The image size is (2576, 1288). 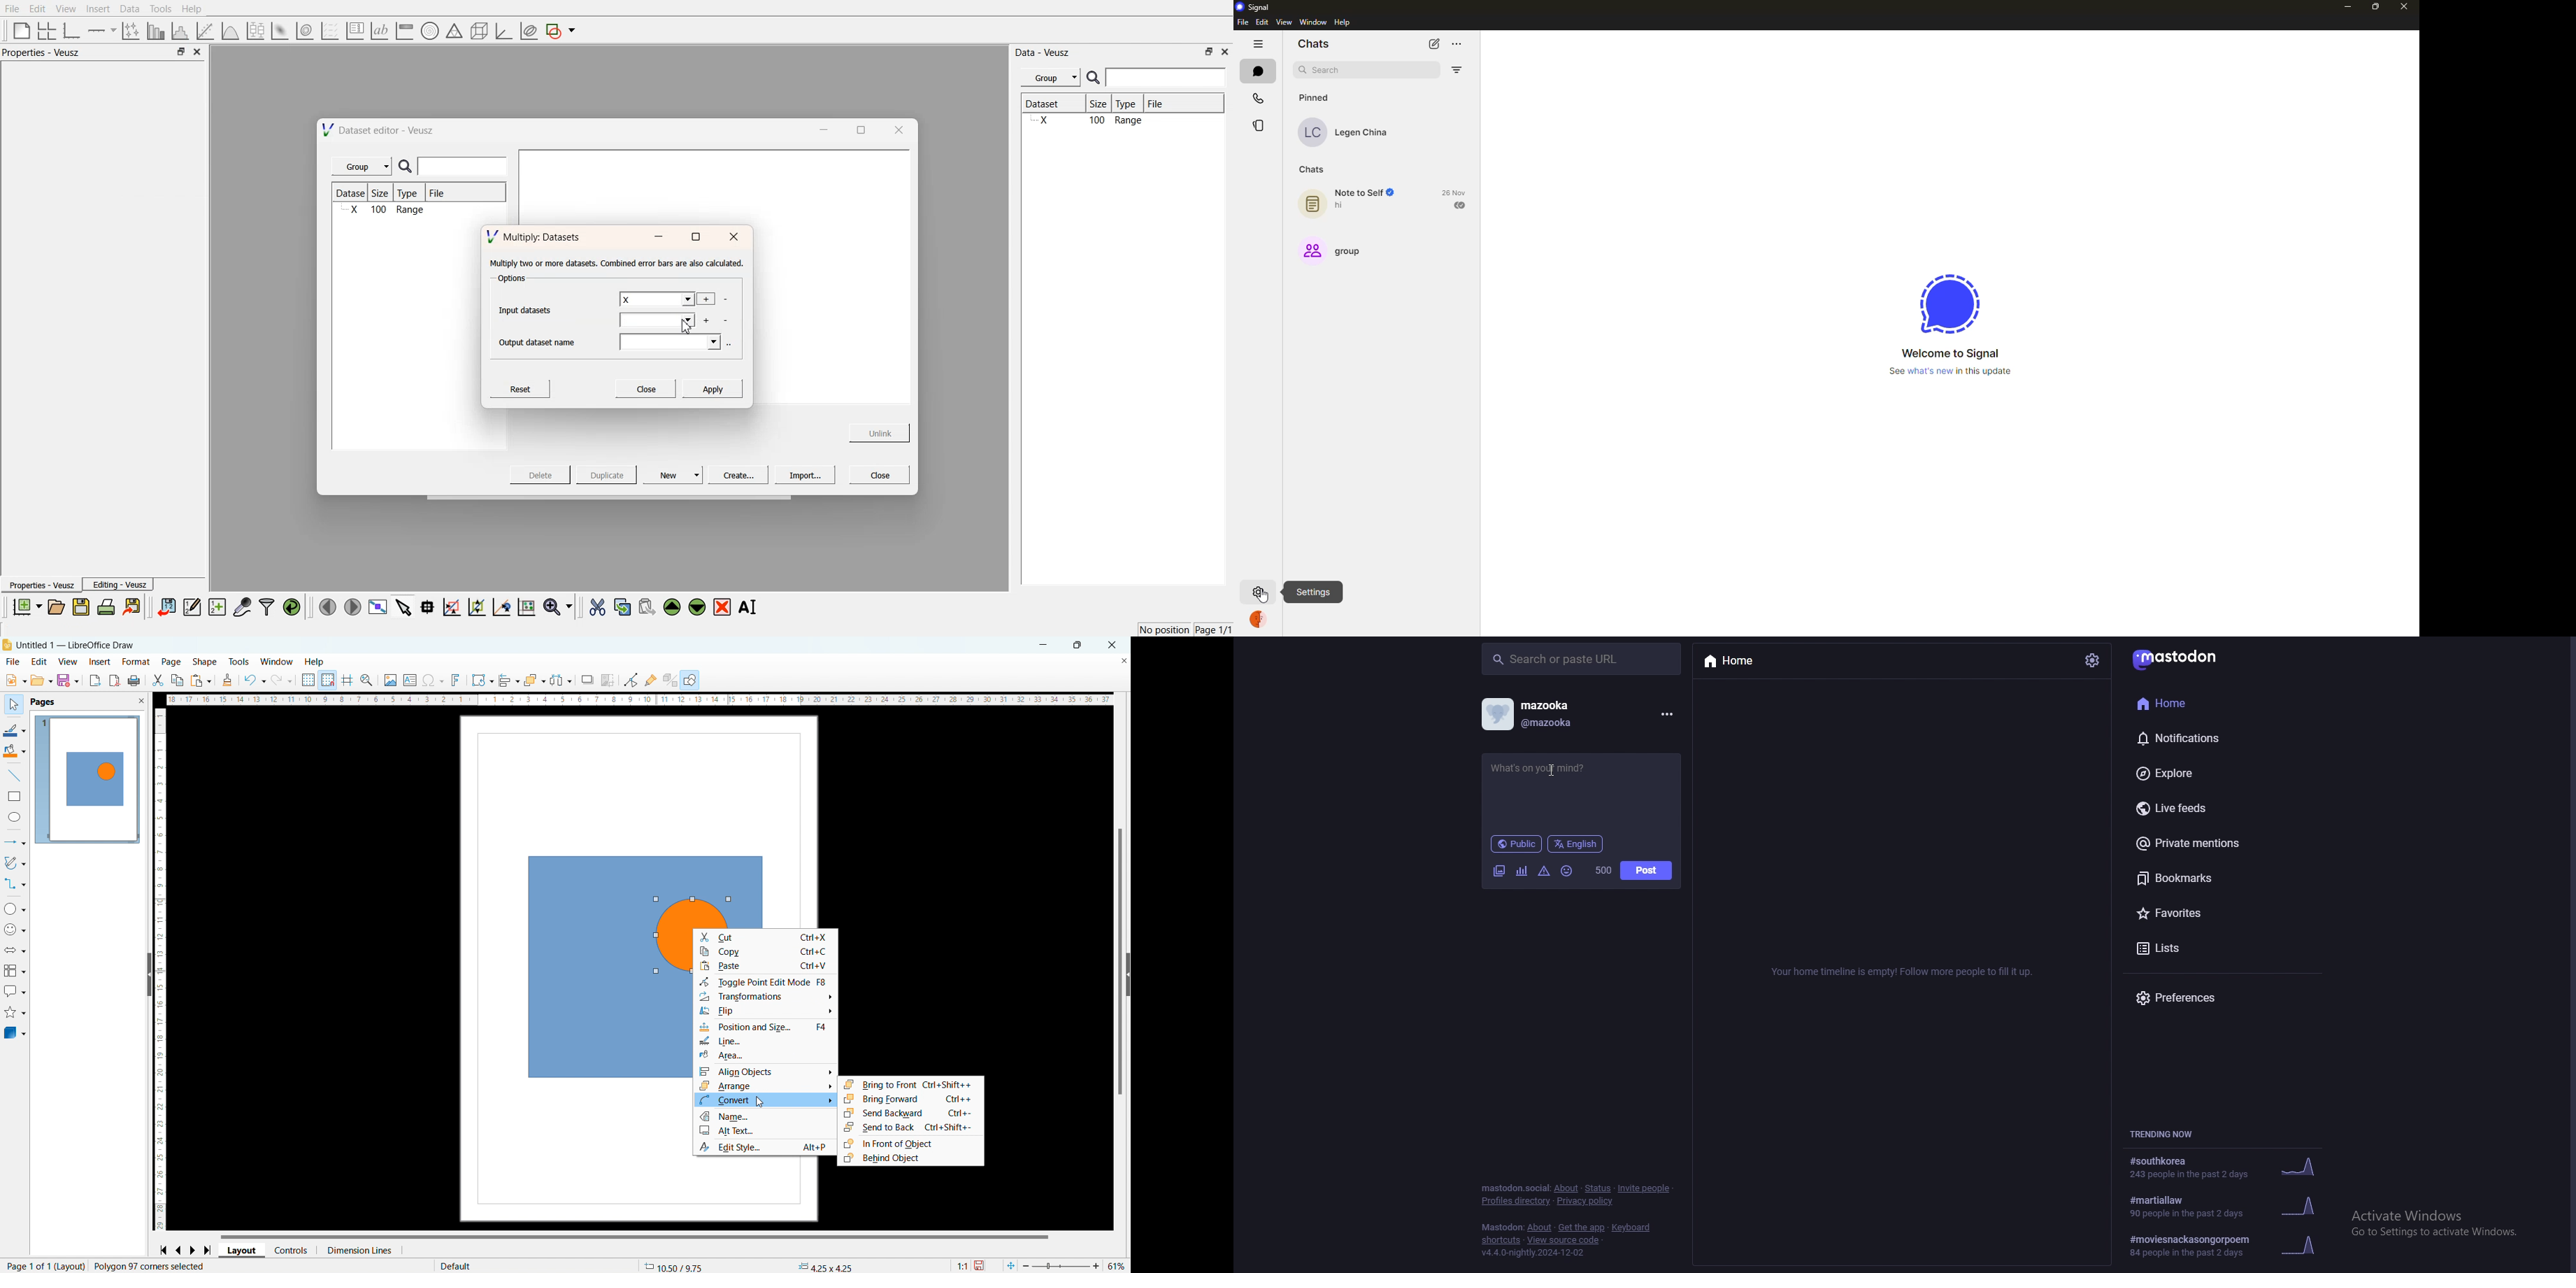 I want to click on private mentions, so click(x=2204, y=844).